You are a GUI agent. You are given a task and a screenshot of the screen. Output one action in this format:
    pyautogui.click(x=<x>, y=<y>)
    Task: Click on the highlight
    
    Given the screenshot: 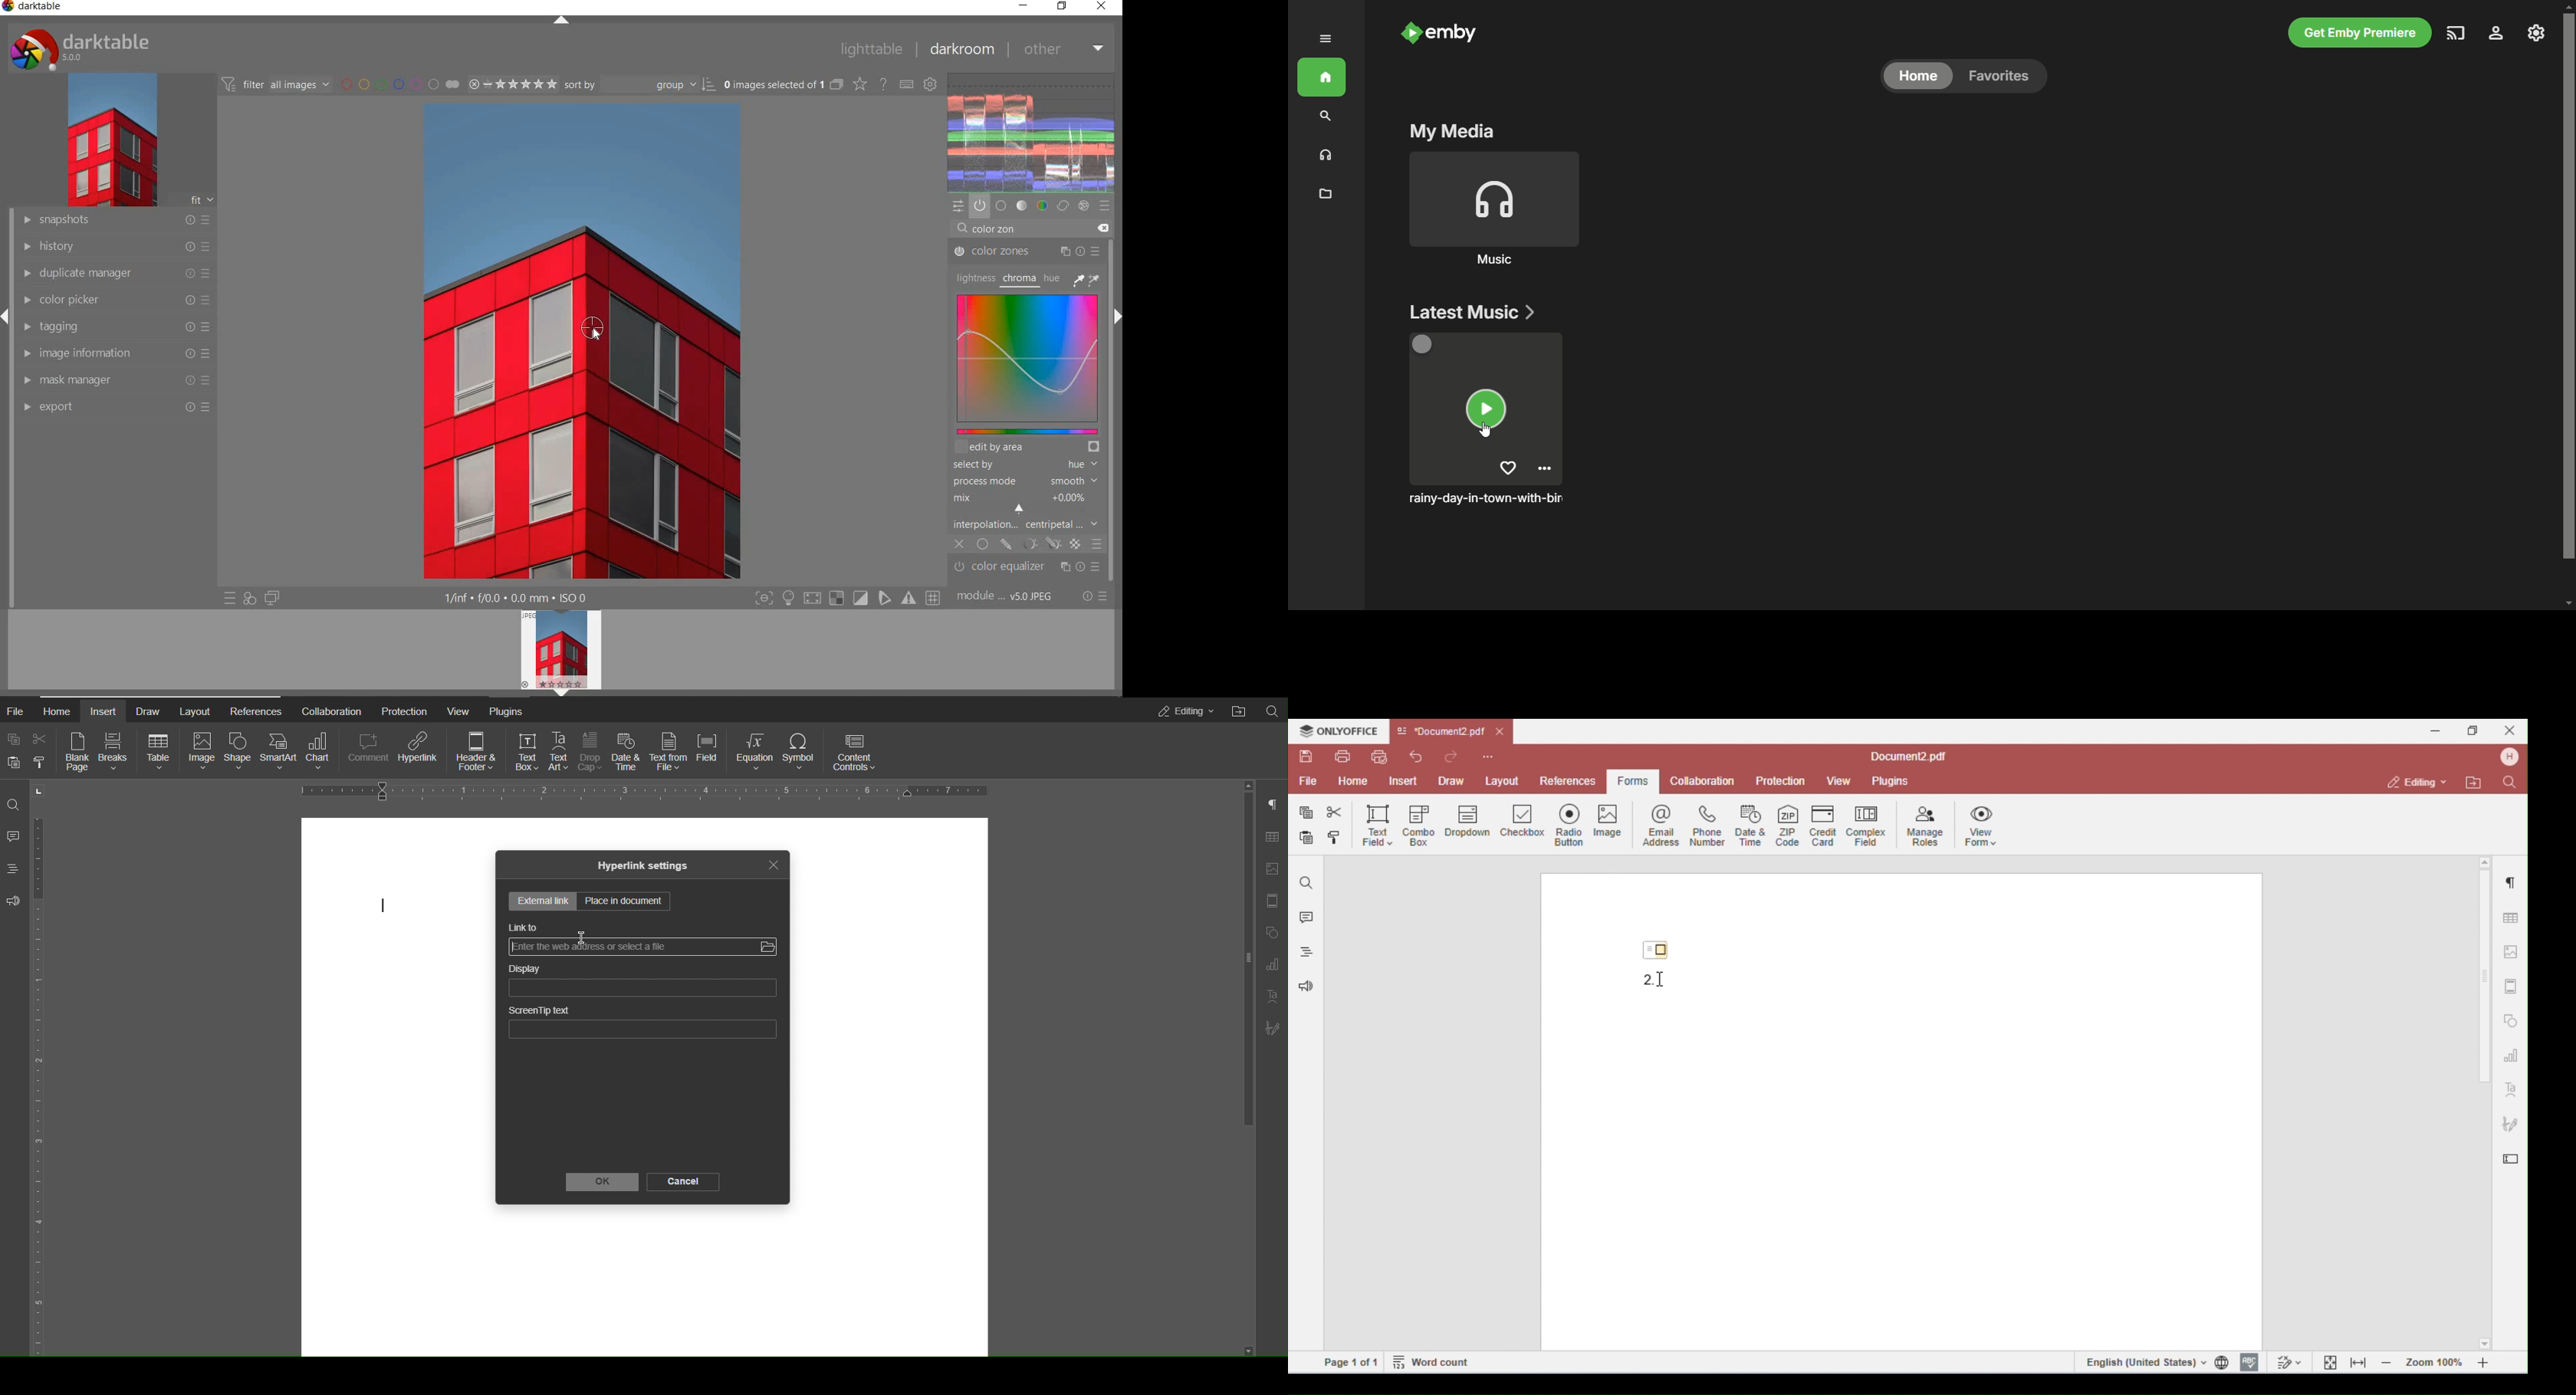 What is the action you would take?
    pyautogui.click(x=790, y=601)
    